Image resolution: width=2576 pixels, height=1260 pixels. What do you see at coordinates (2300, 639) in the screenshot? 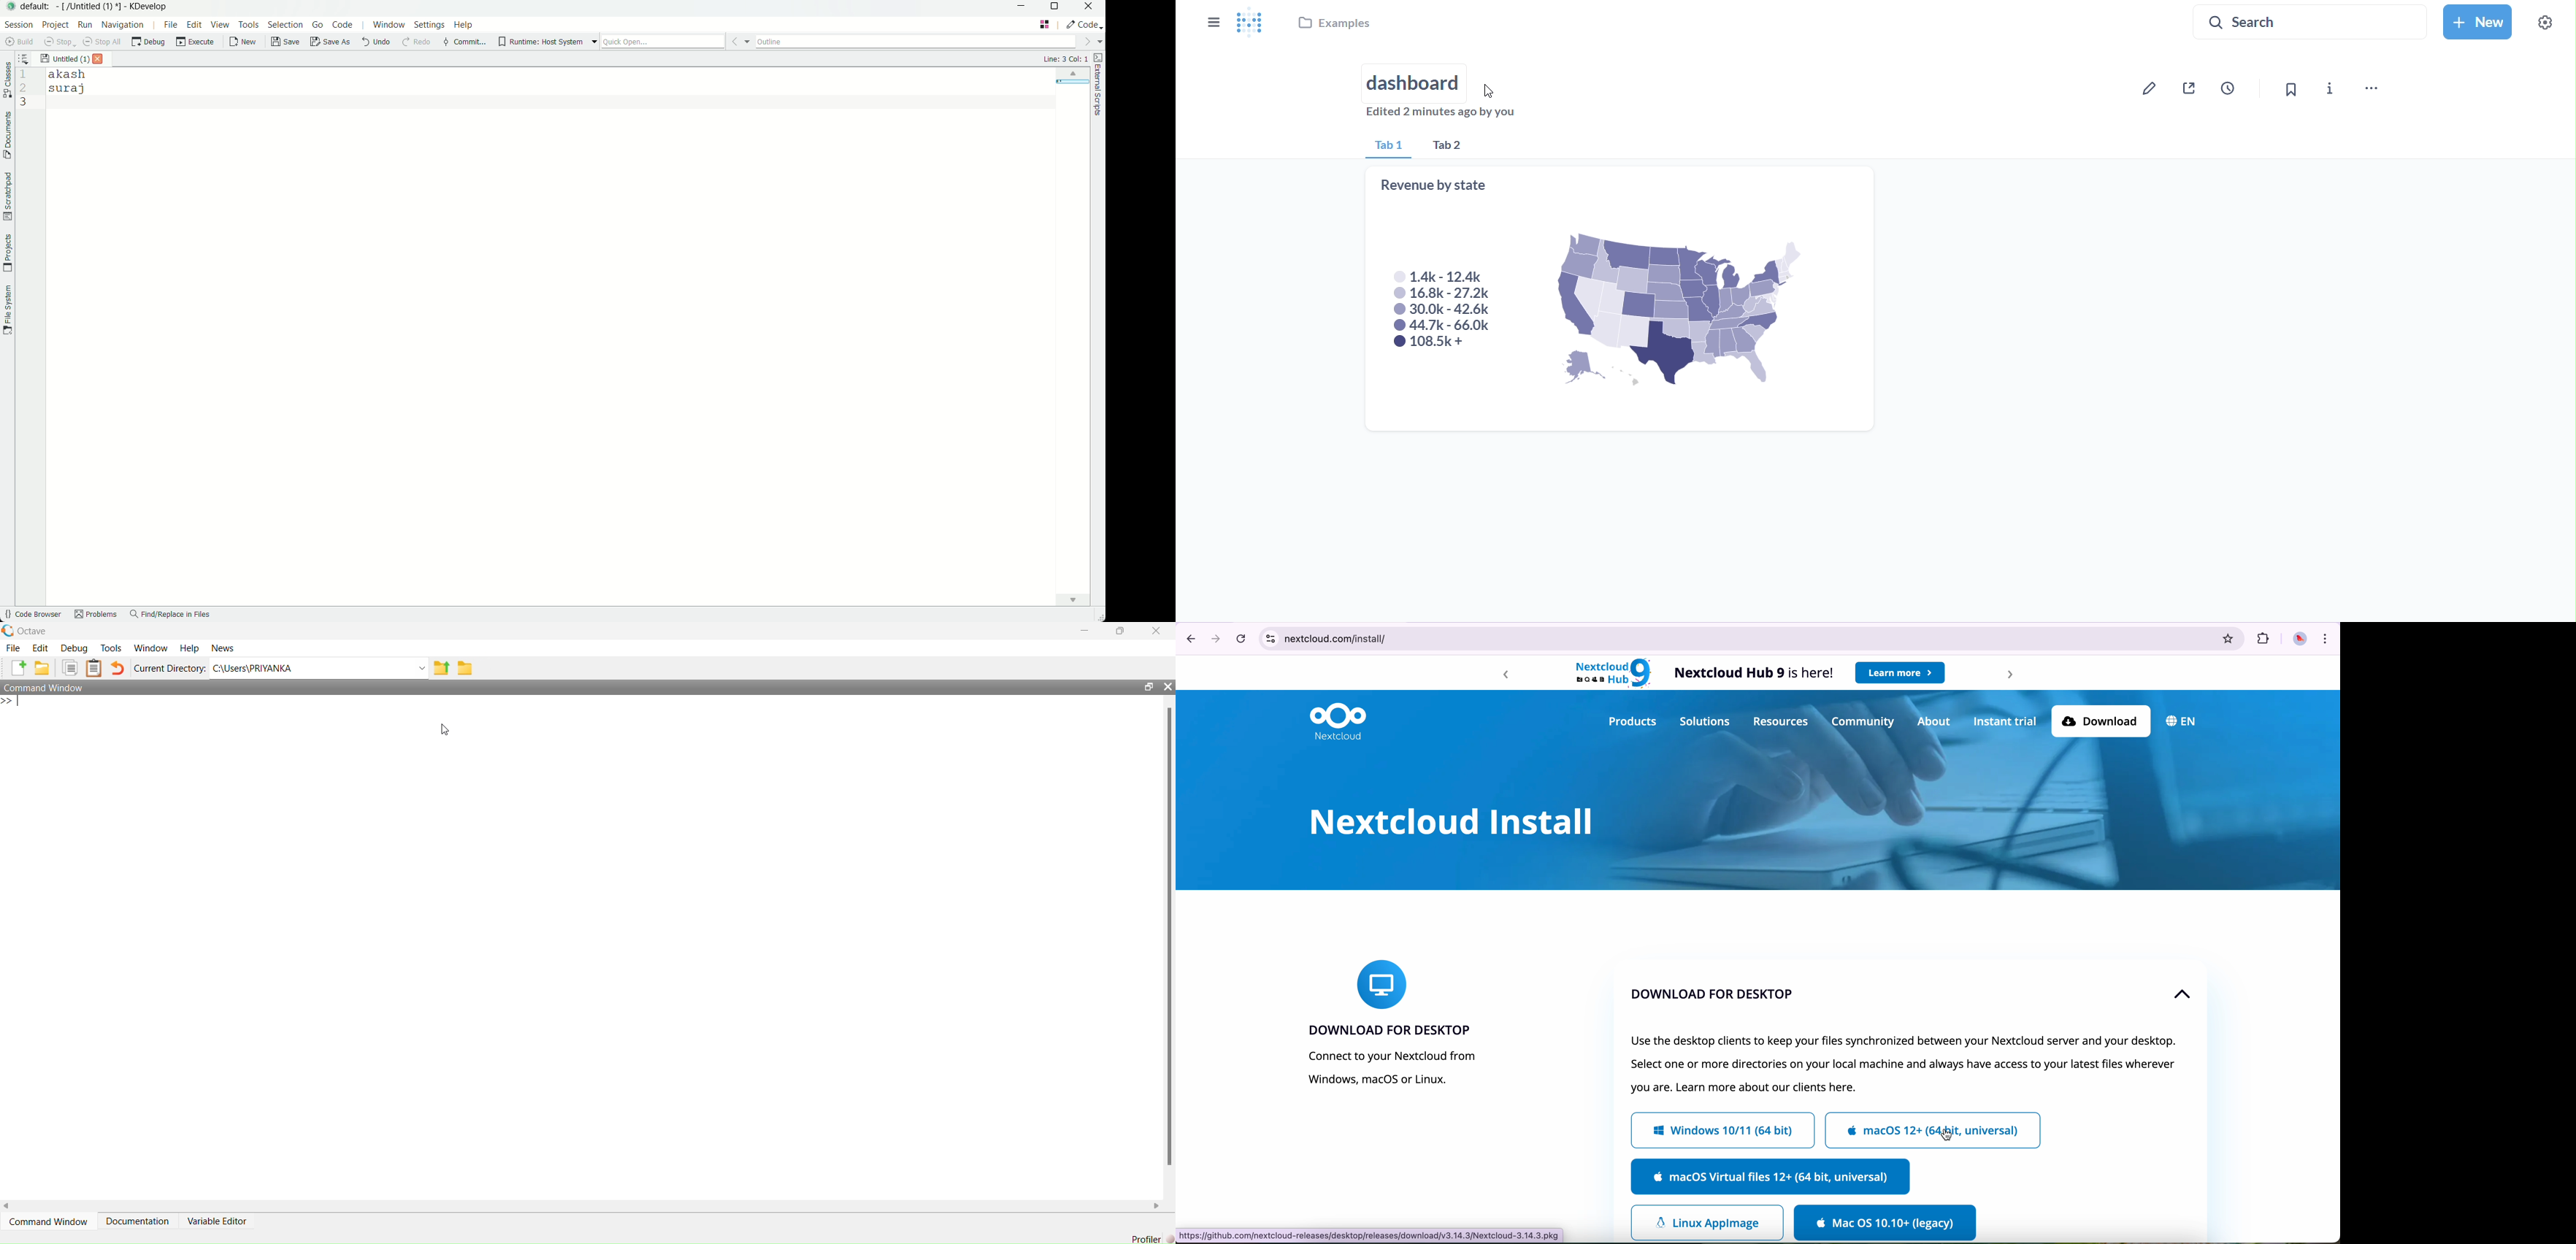
I see `profile picture` at bounding box center [2300, 639].